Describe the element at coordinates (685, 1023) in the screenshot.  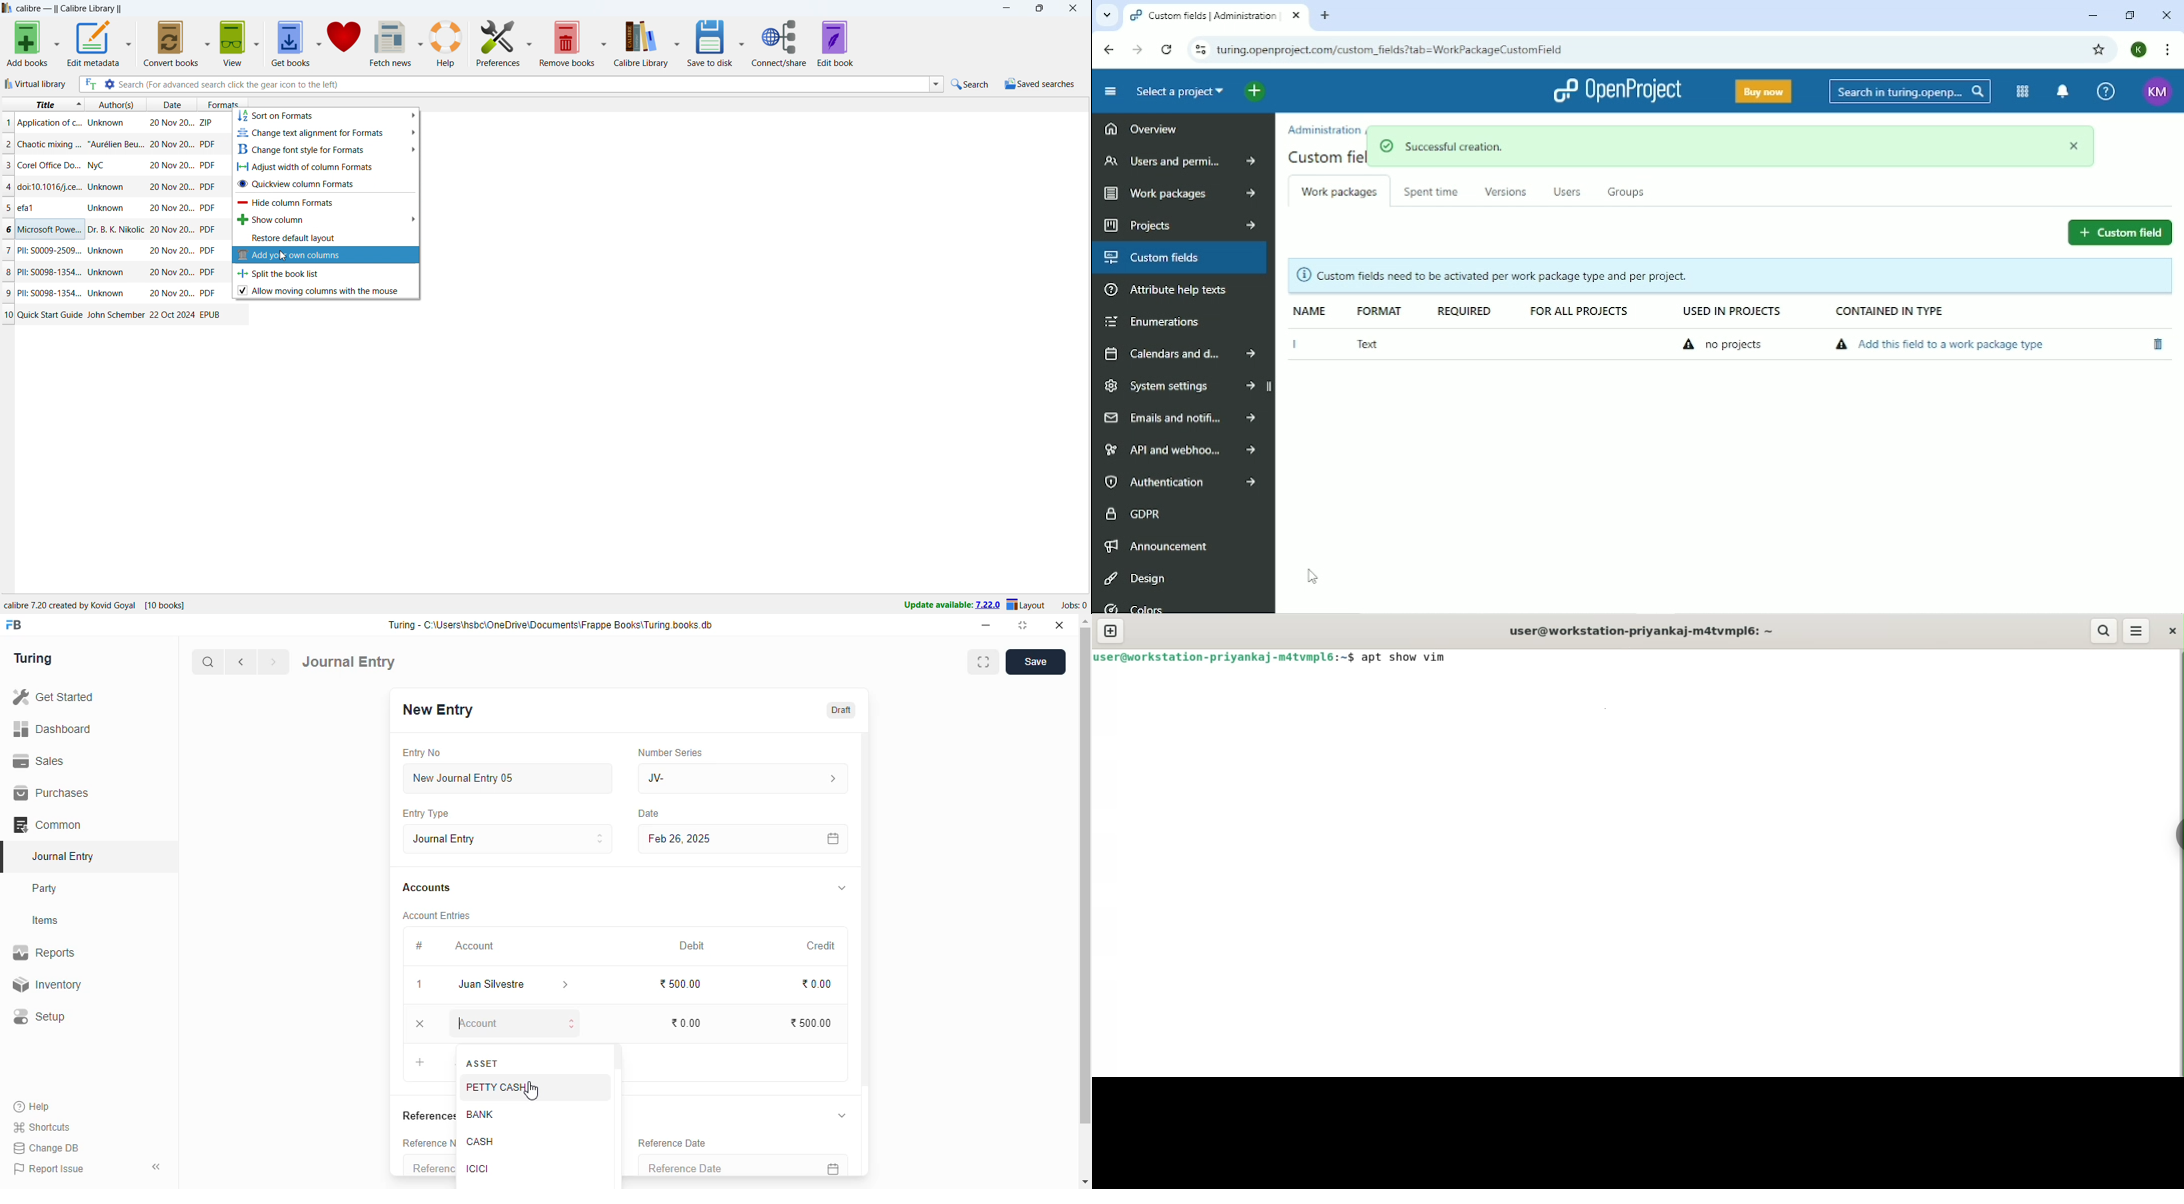
I see `₹0.00` at that location.